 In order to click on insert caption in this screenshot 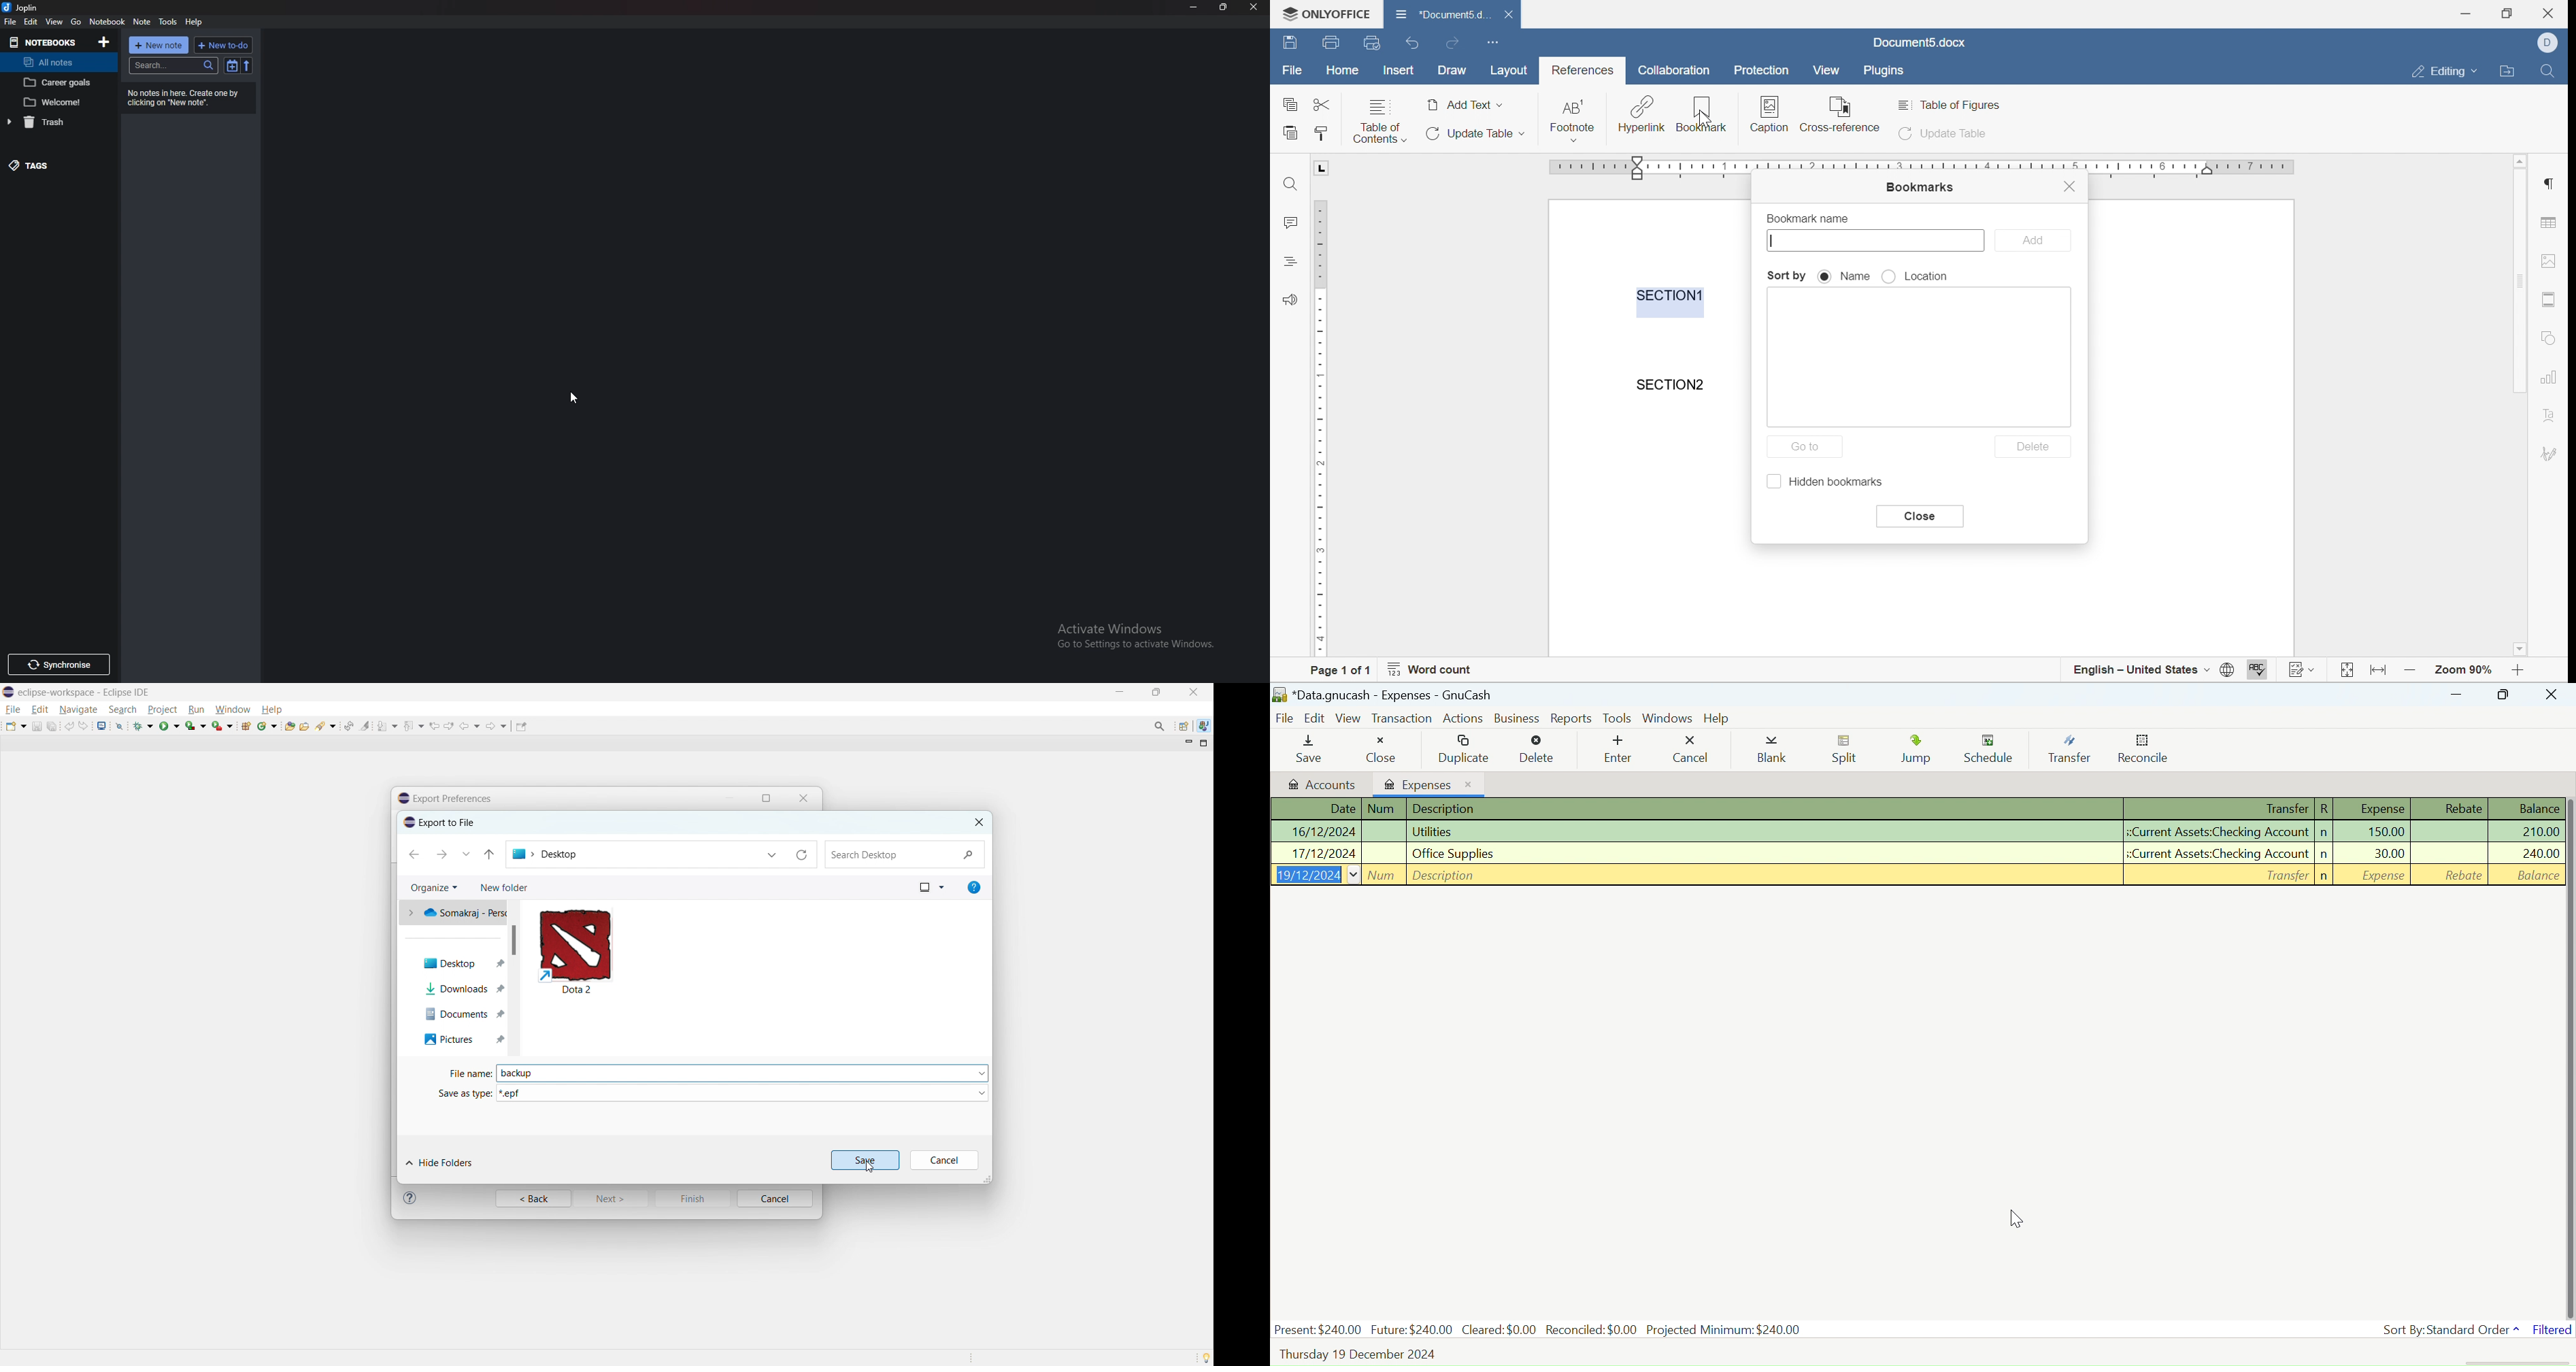, I will do `click(1768, 115)`.